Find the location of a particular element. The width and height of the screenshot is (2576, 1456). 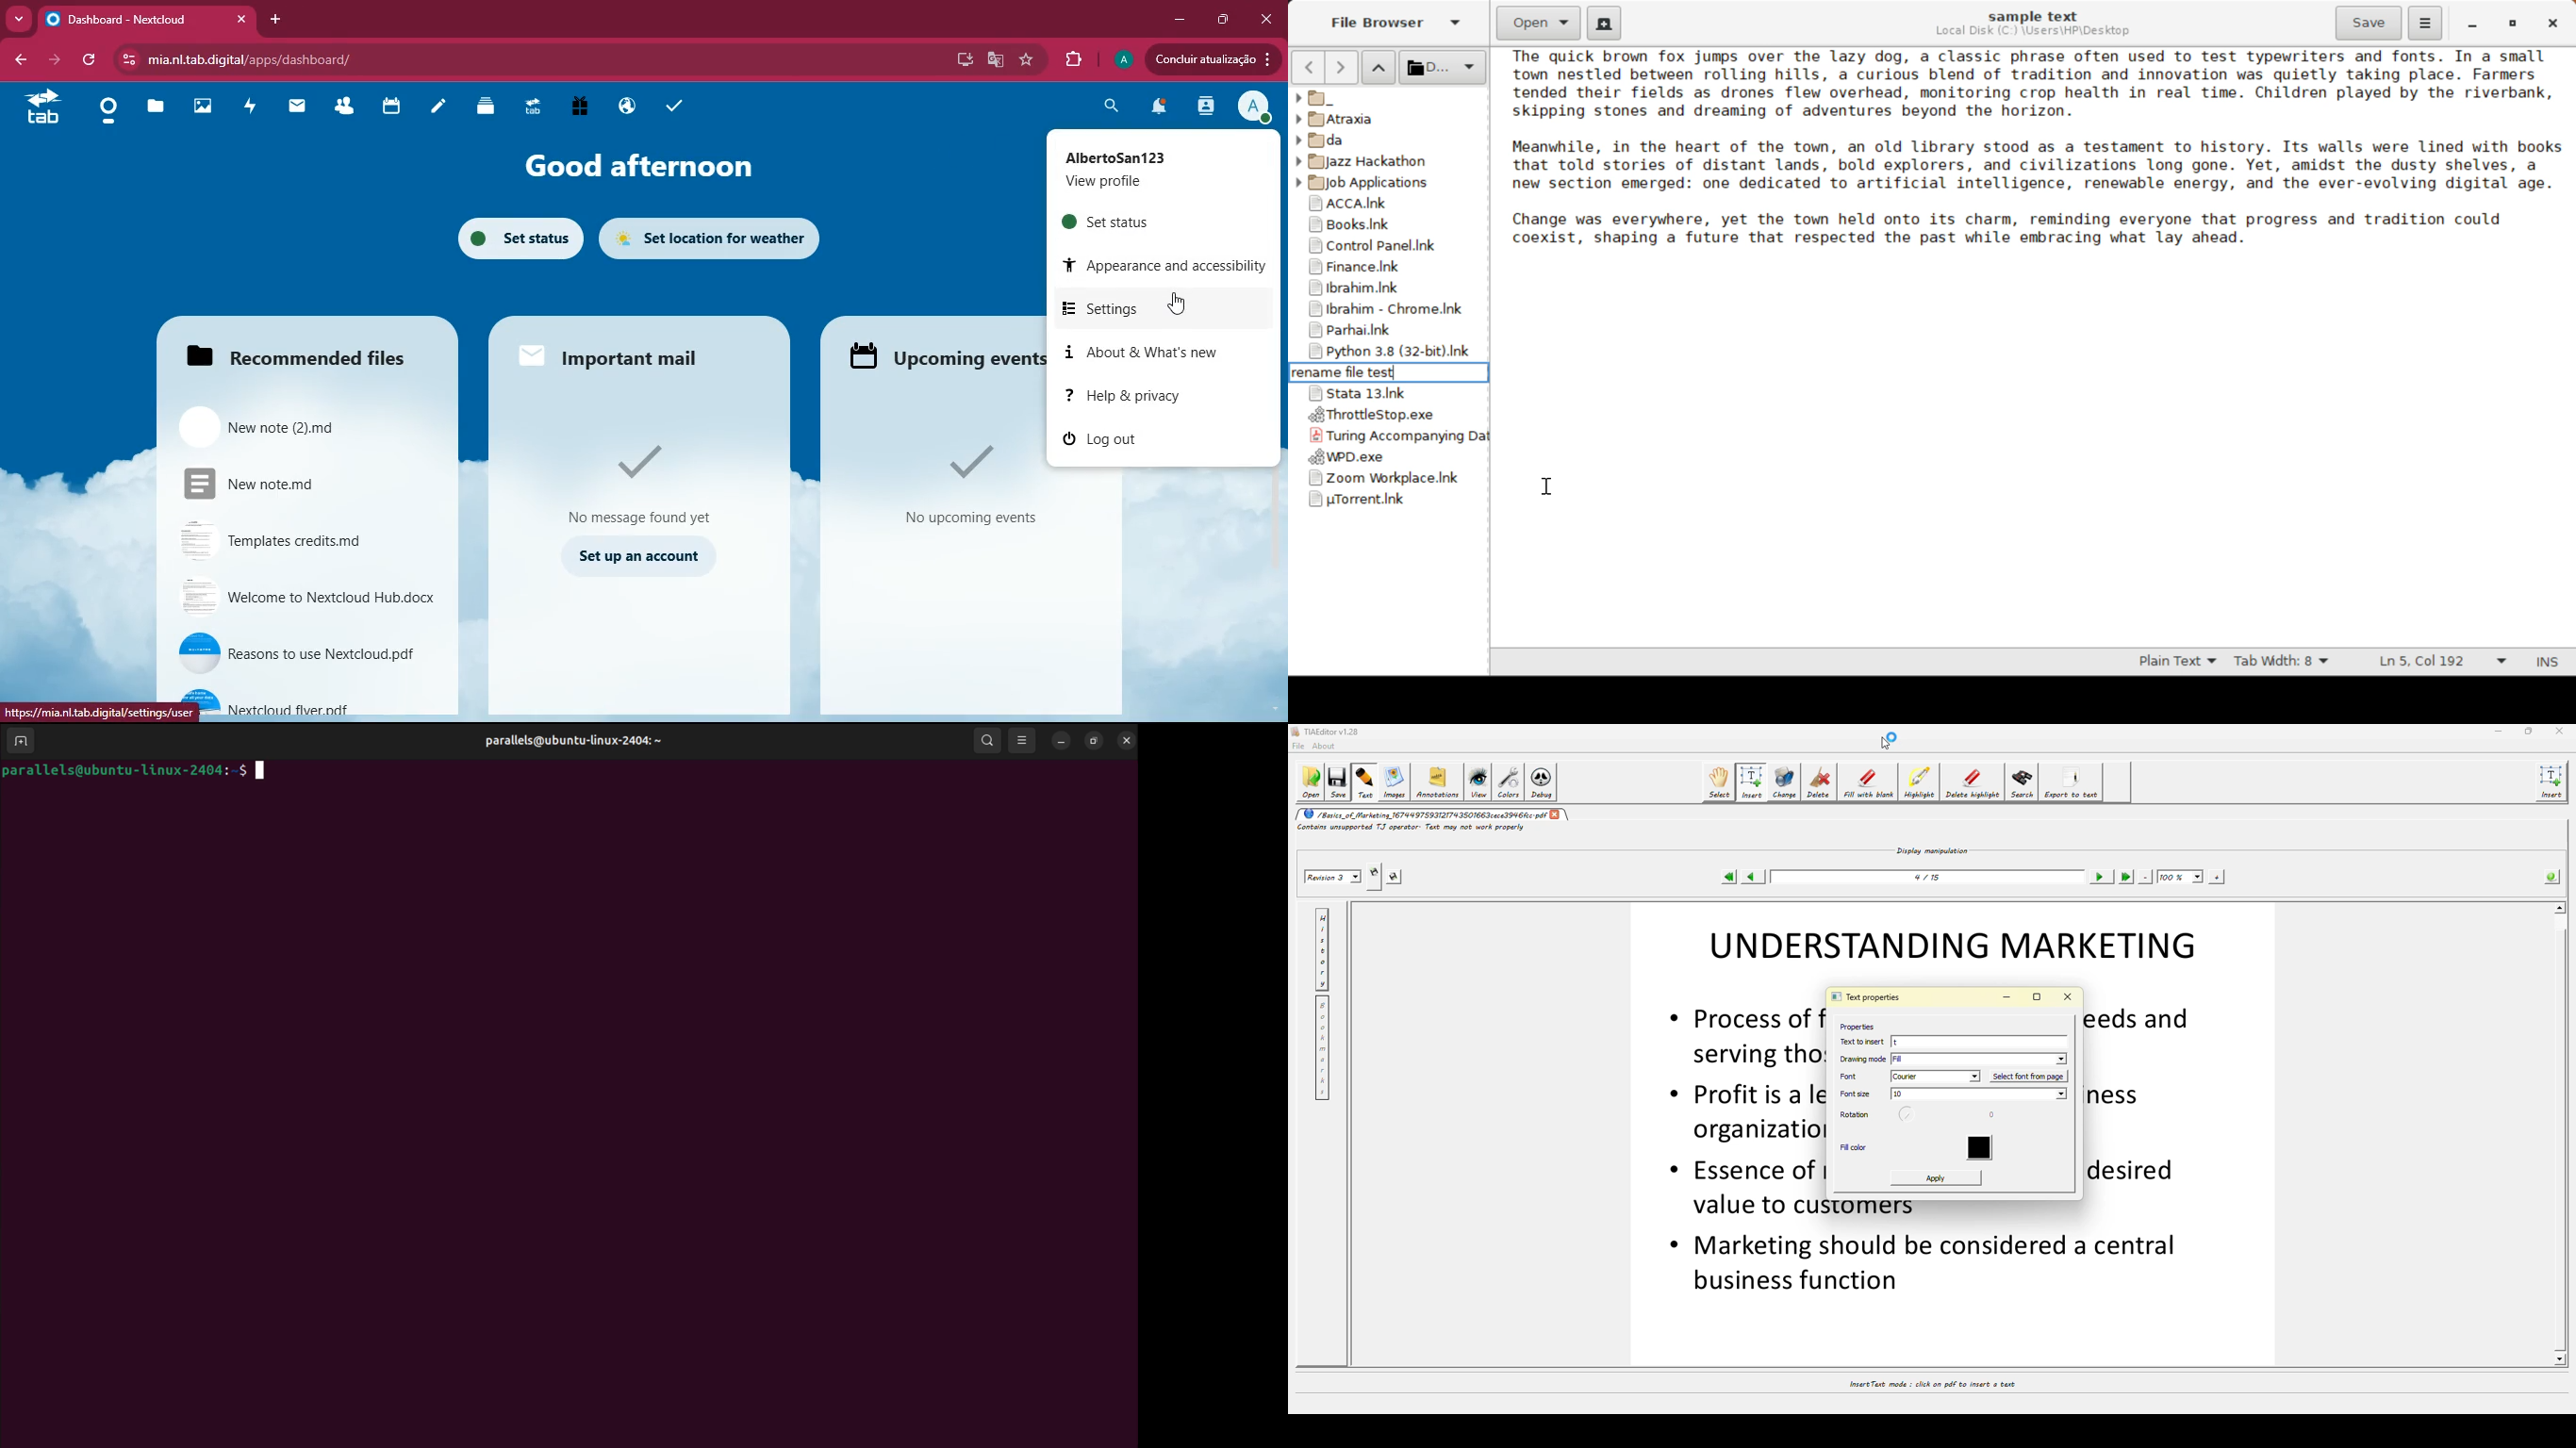

Line & Character Count is located at coordinates (2440, 663).